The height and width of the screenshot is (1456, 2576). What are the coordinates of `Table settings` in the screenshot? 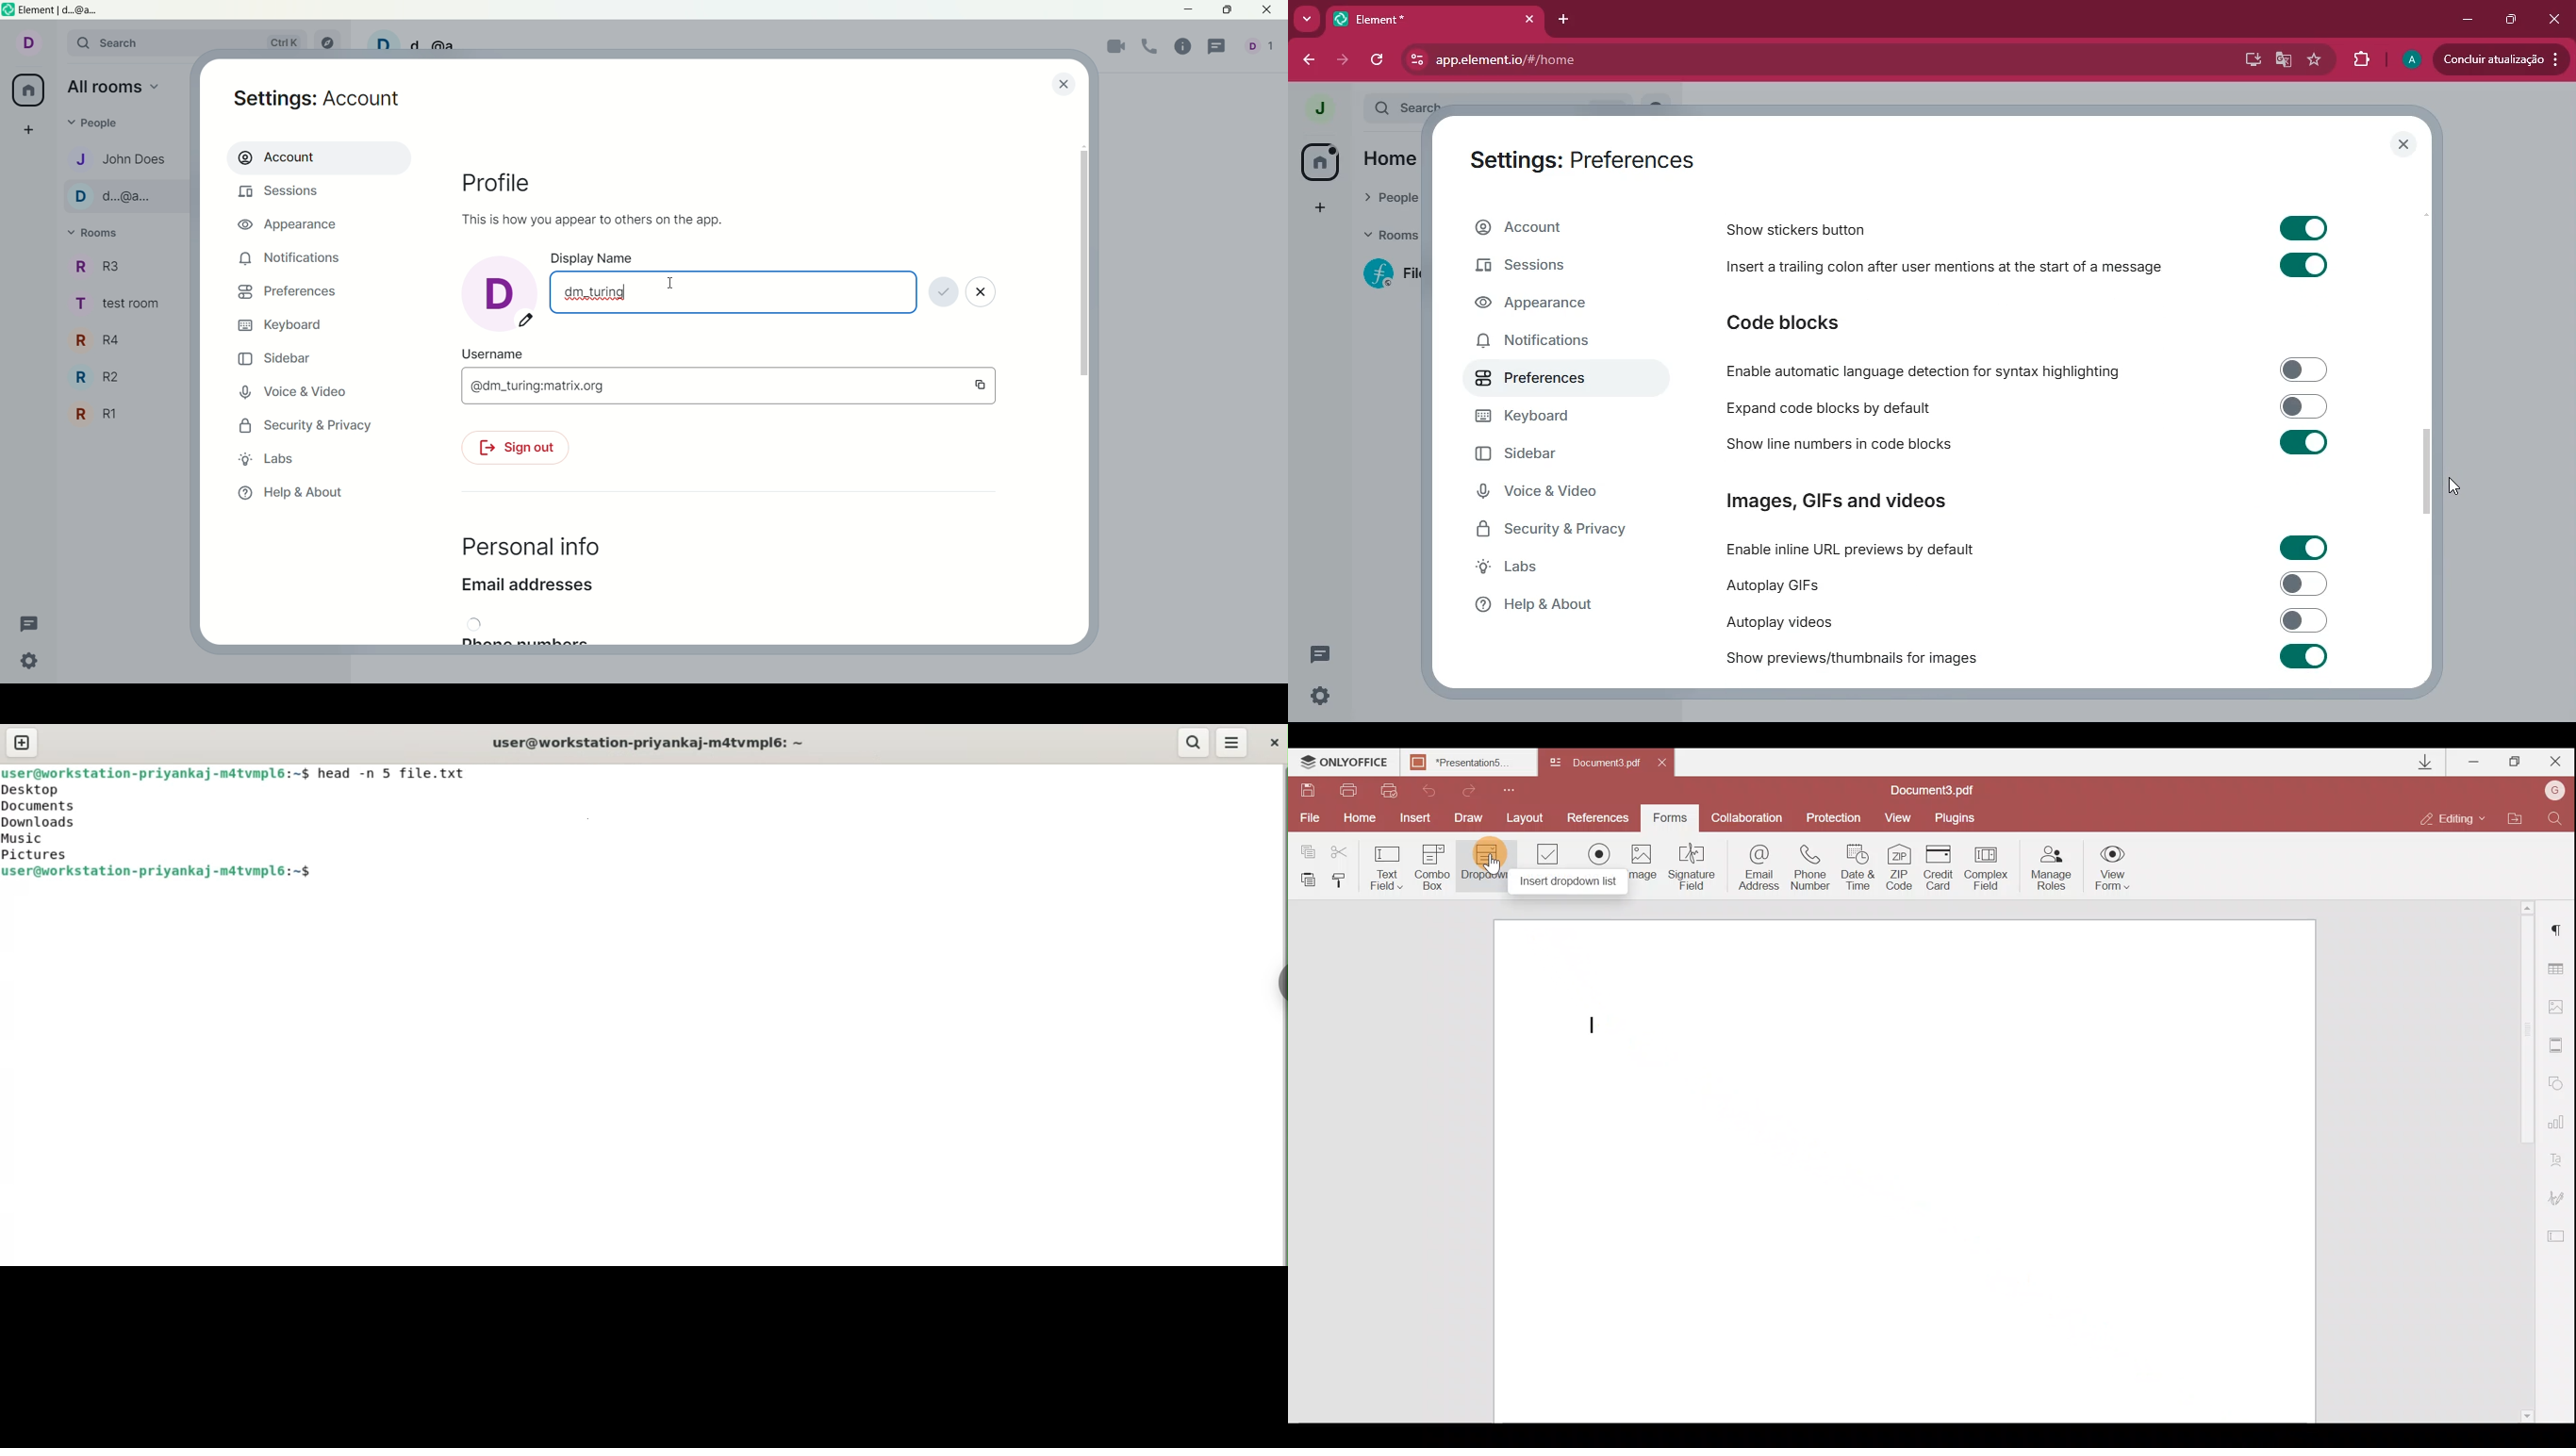 It's located at (2558, 969).